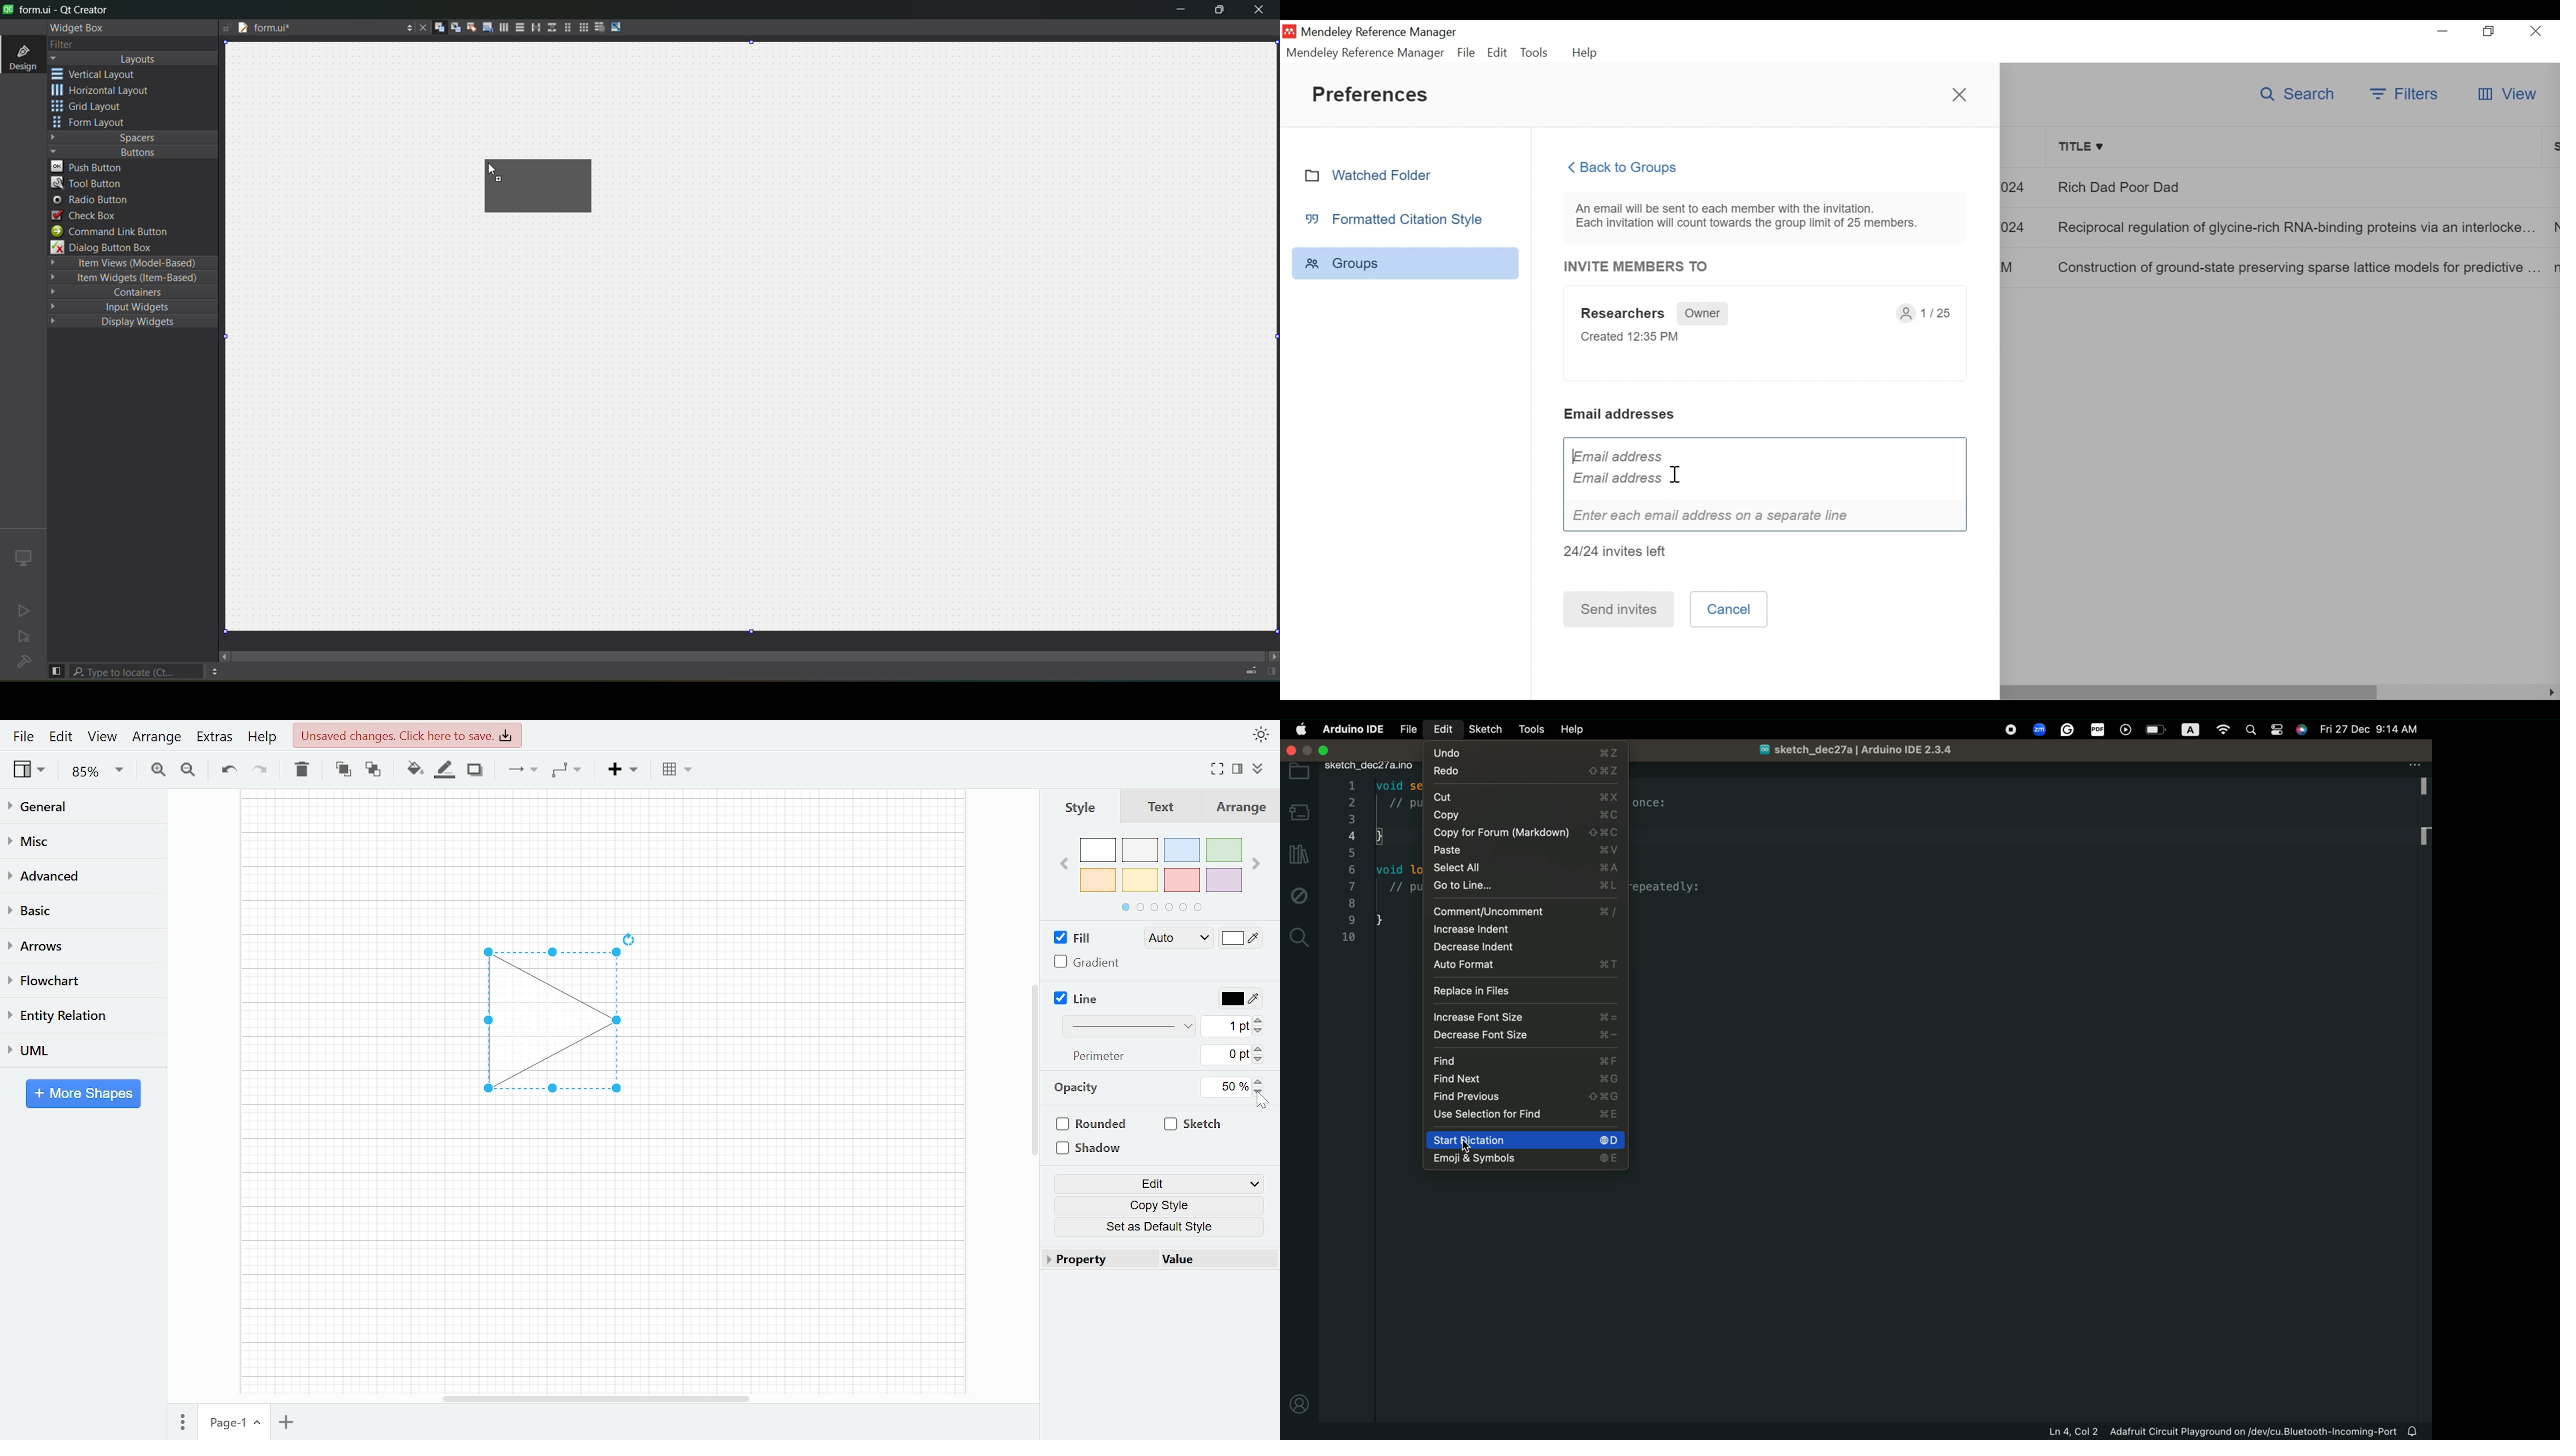 This screenshot has height=1456, width=2576. I want to click on scroll bar, so click(749, 651).